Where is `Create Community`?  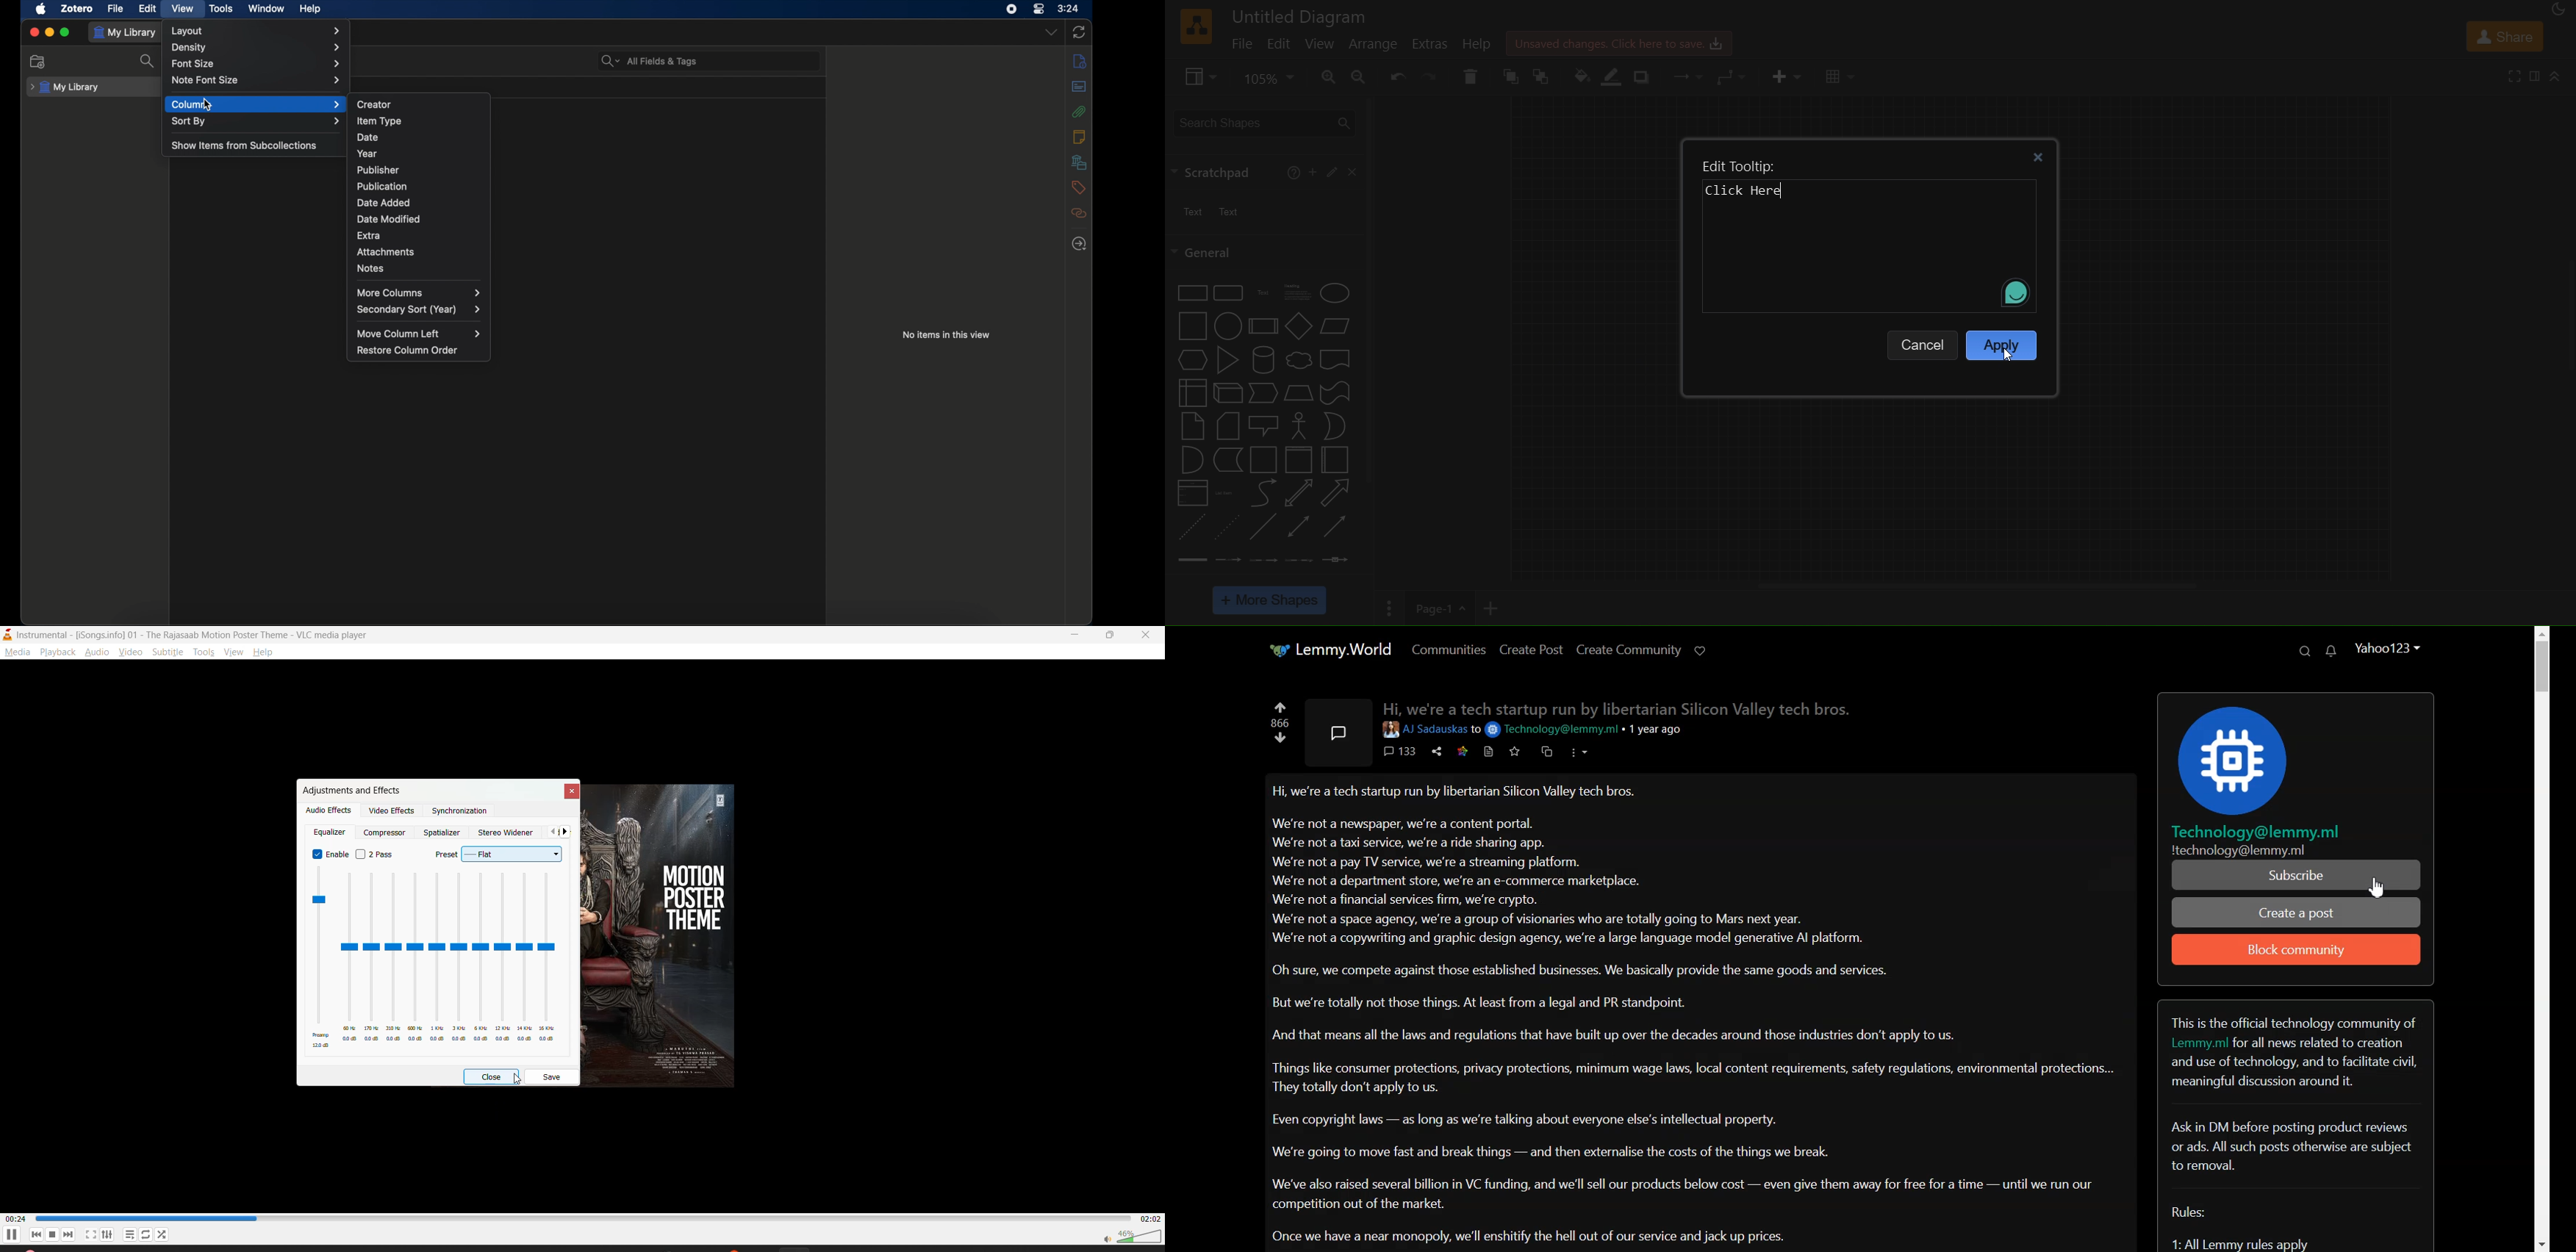 Create Community is located at coordinates (1633, 649).